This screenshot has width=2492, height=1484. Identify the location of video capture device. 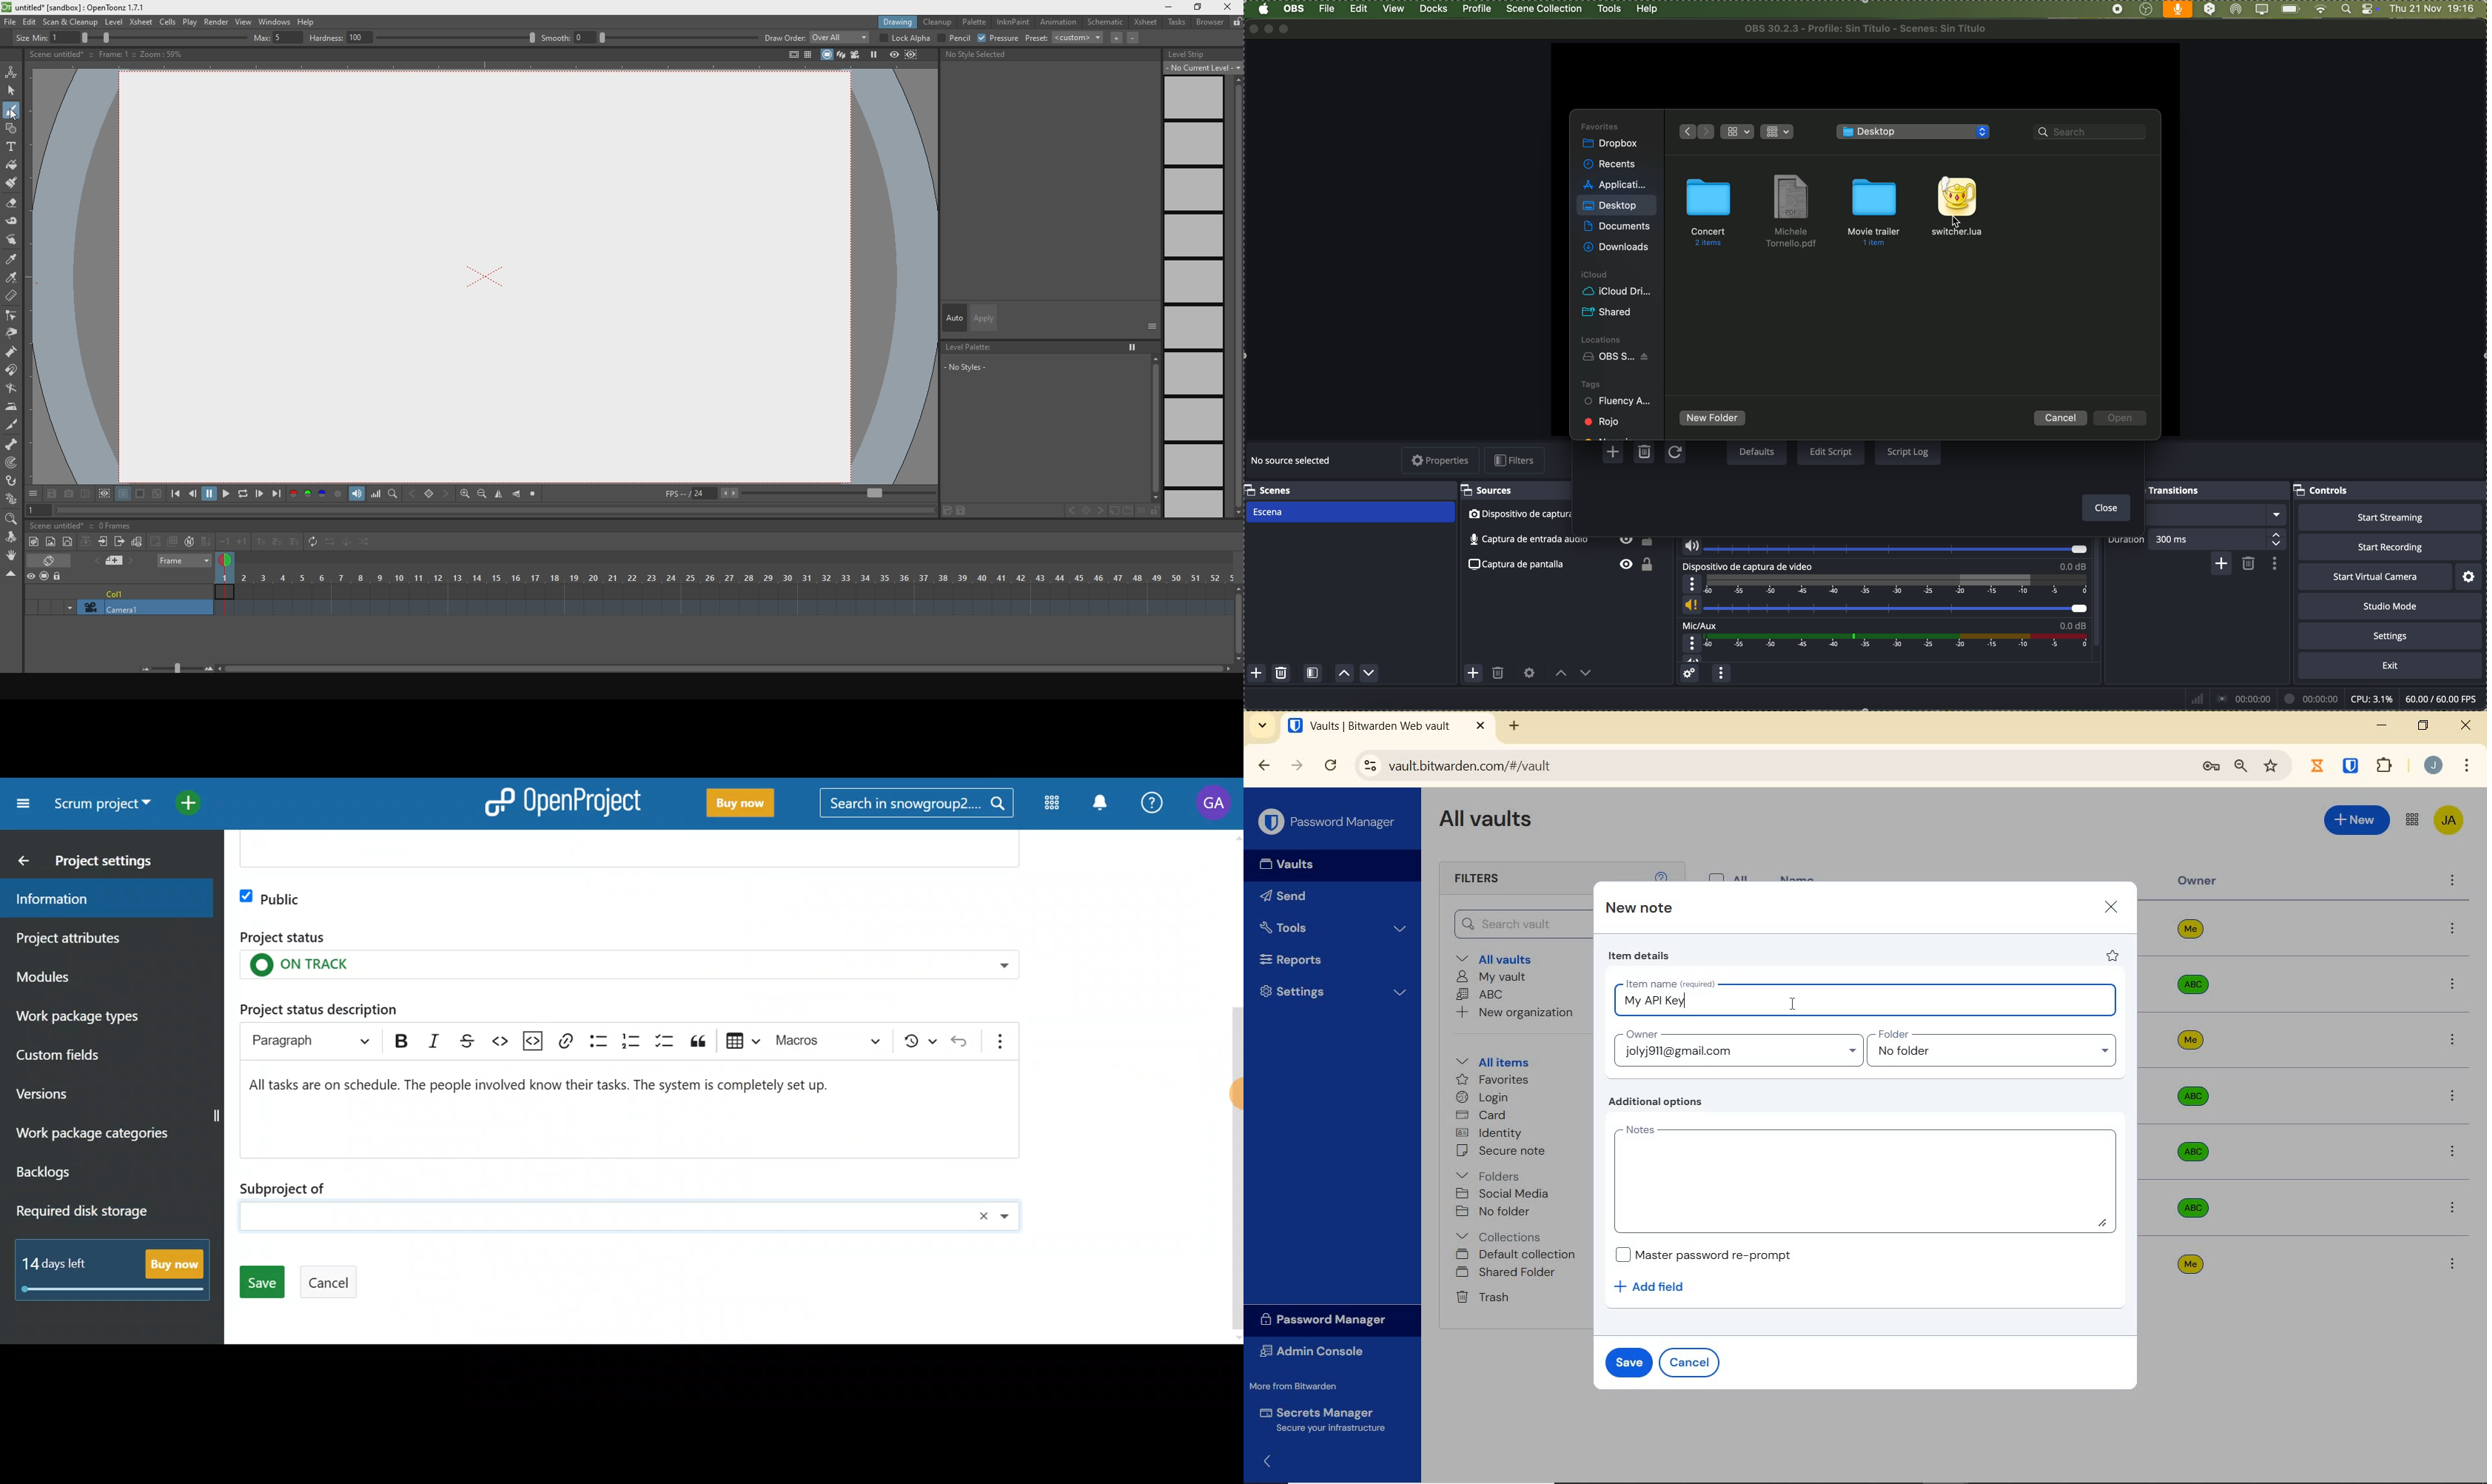
(1884, 590).